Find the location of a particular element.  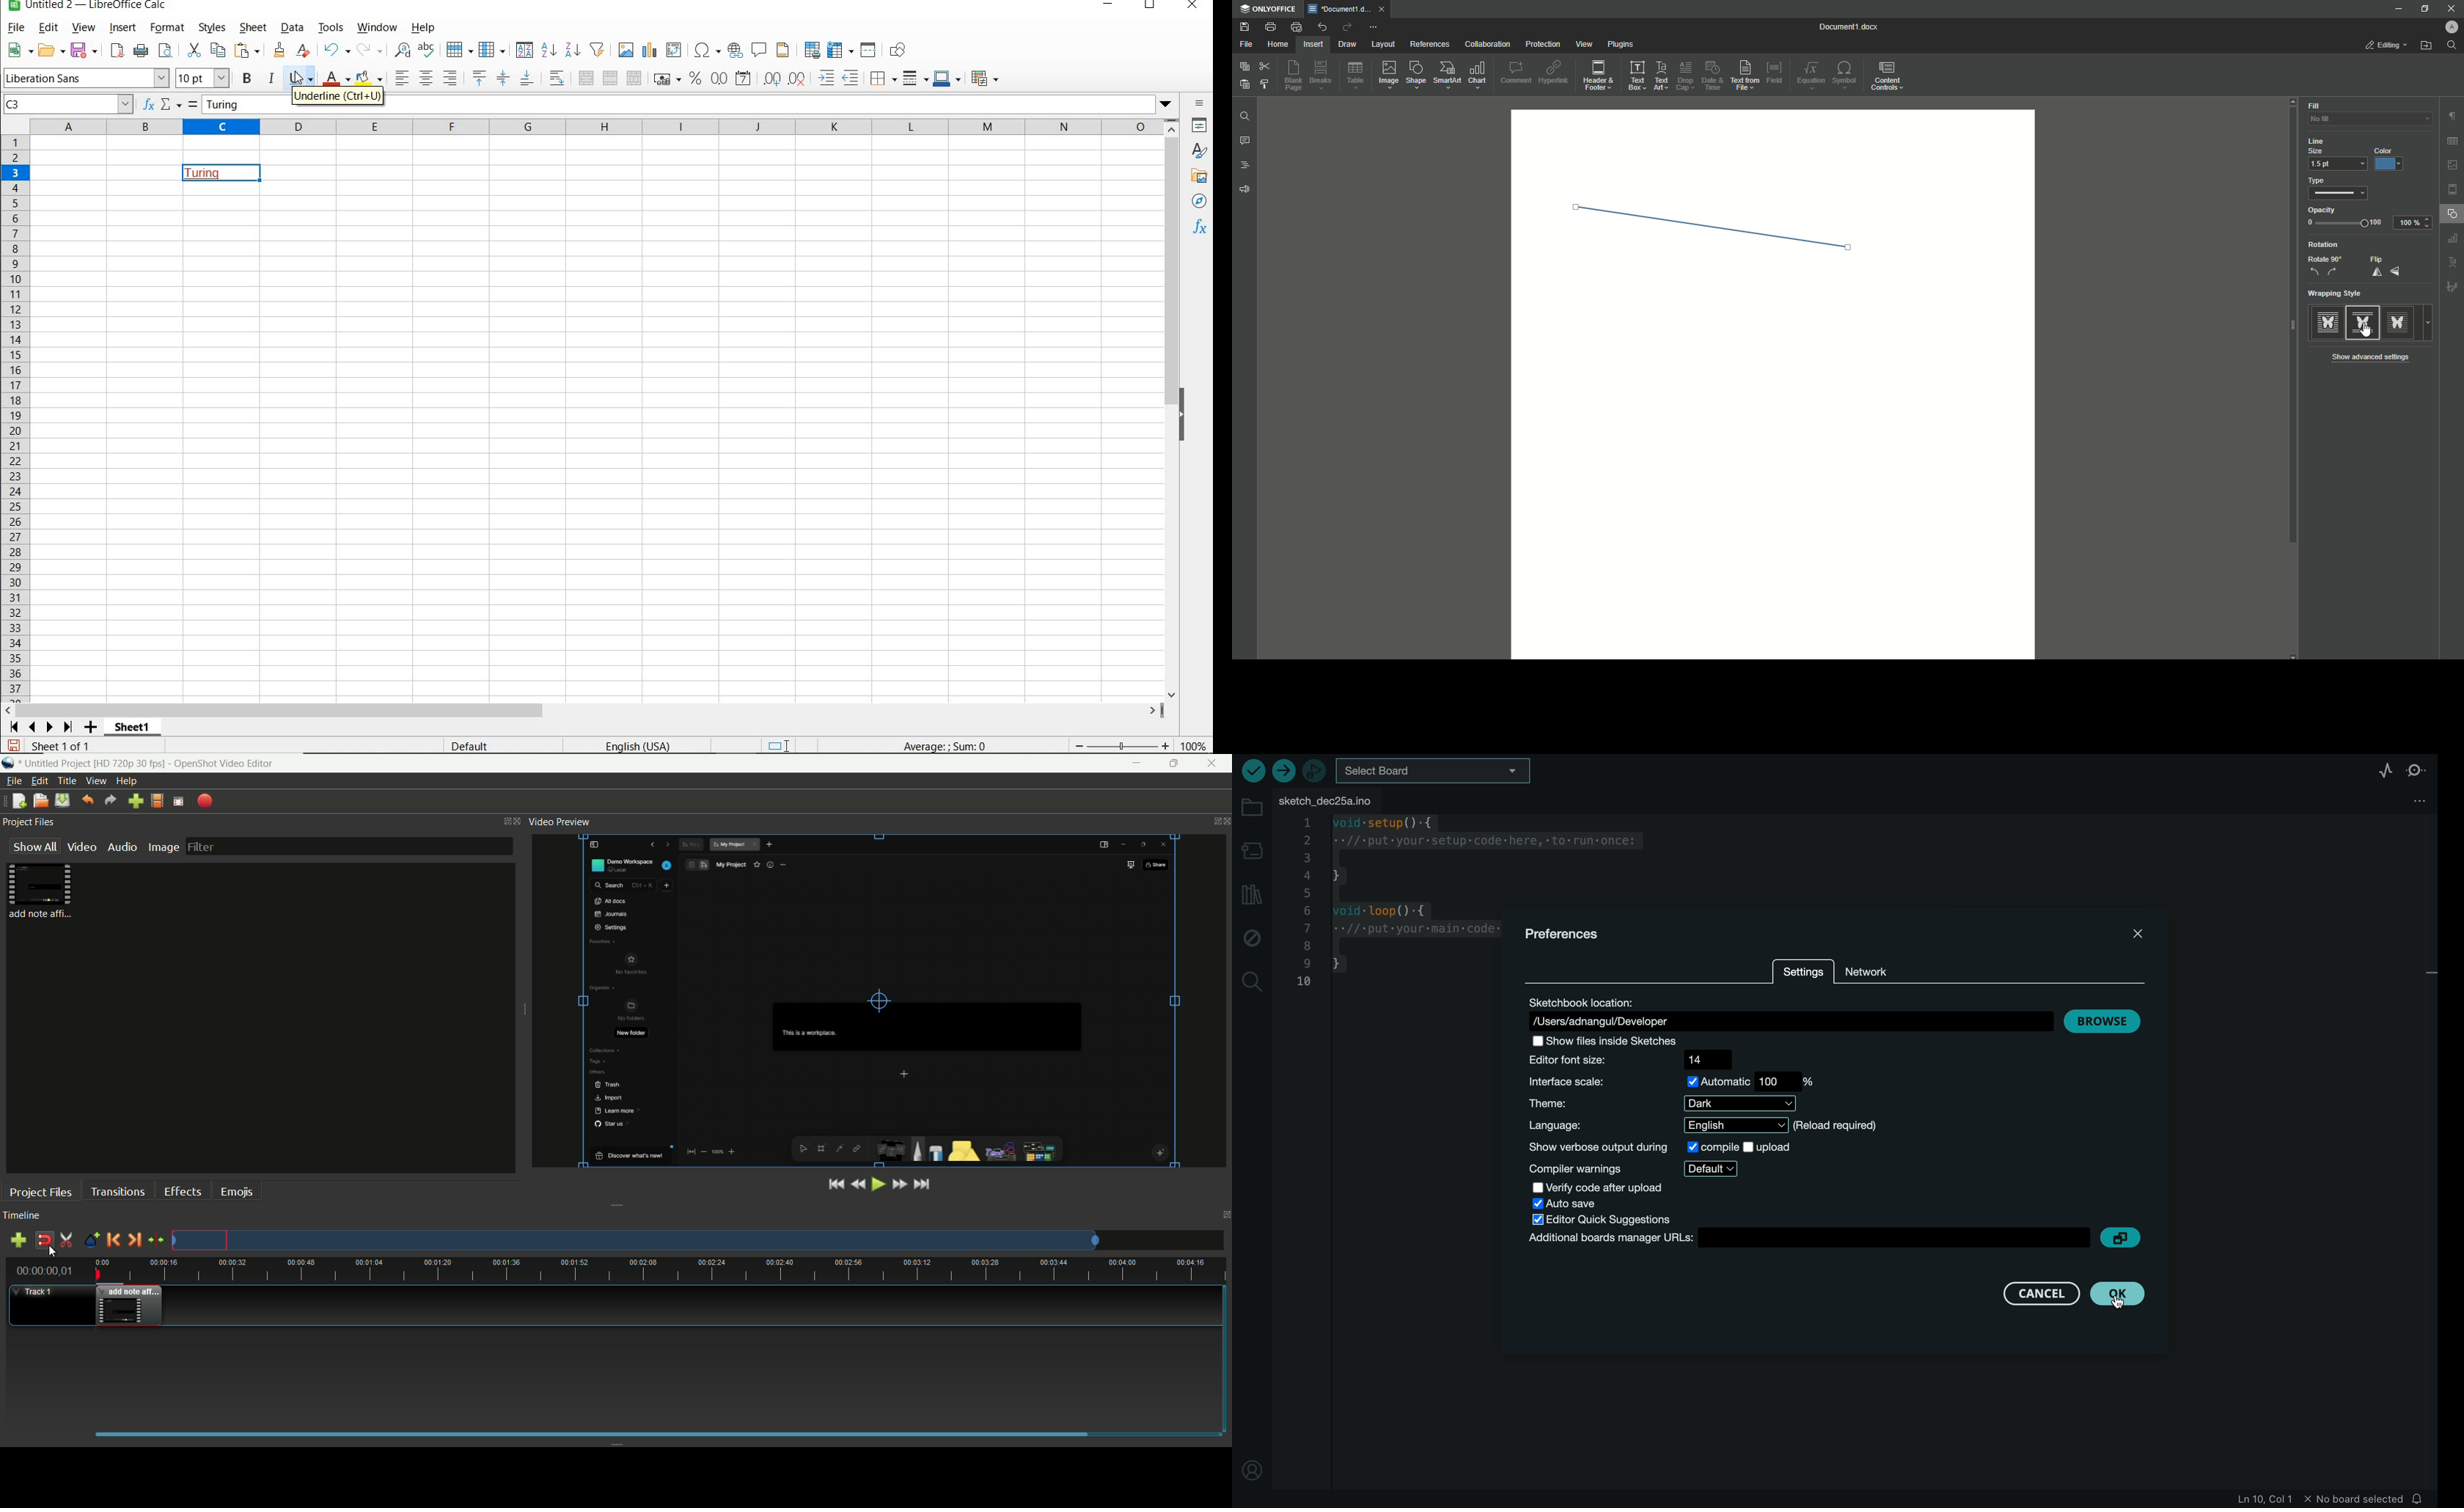

WINDOW is located at coordinates (377, 27).